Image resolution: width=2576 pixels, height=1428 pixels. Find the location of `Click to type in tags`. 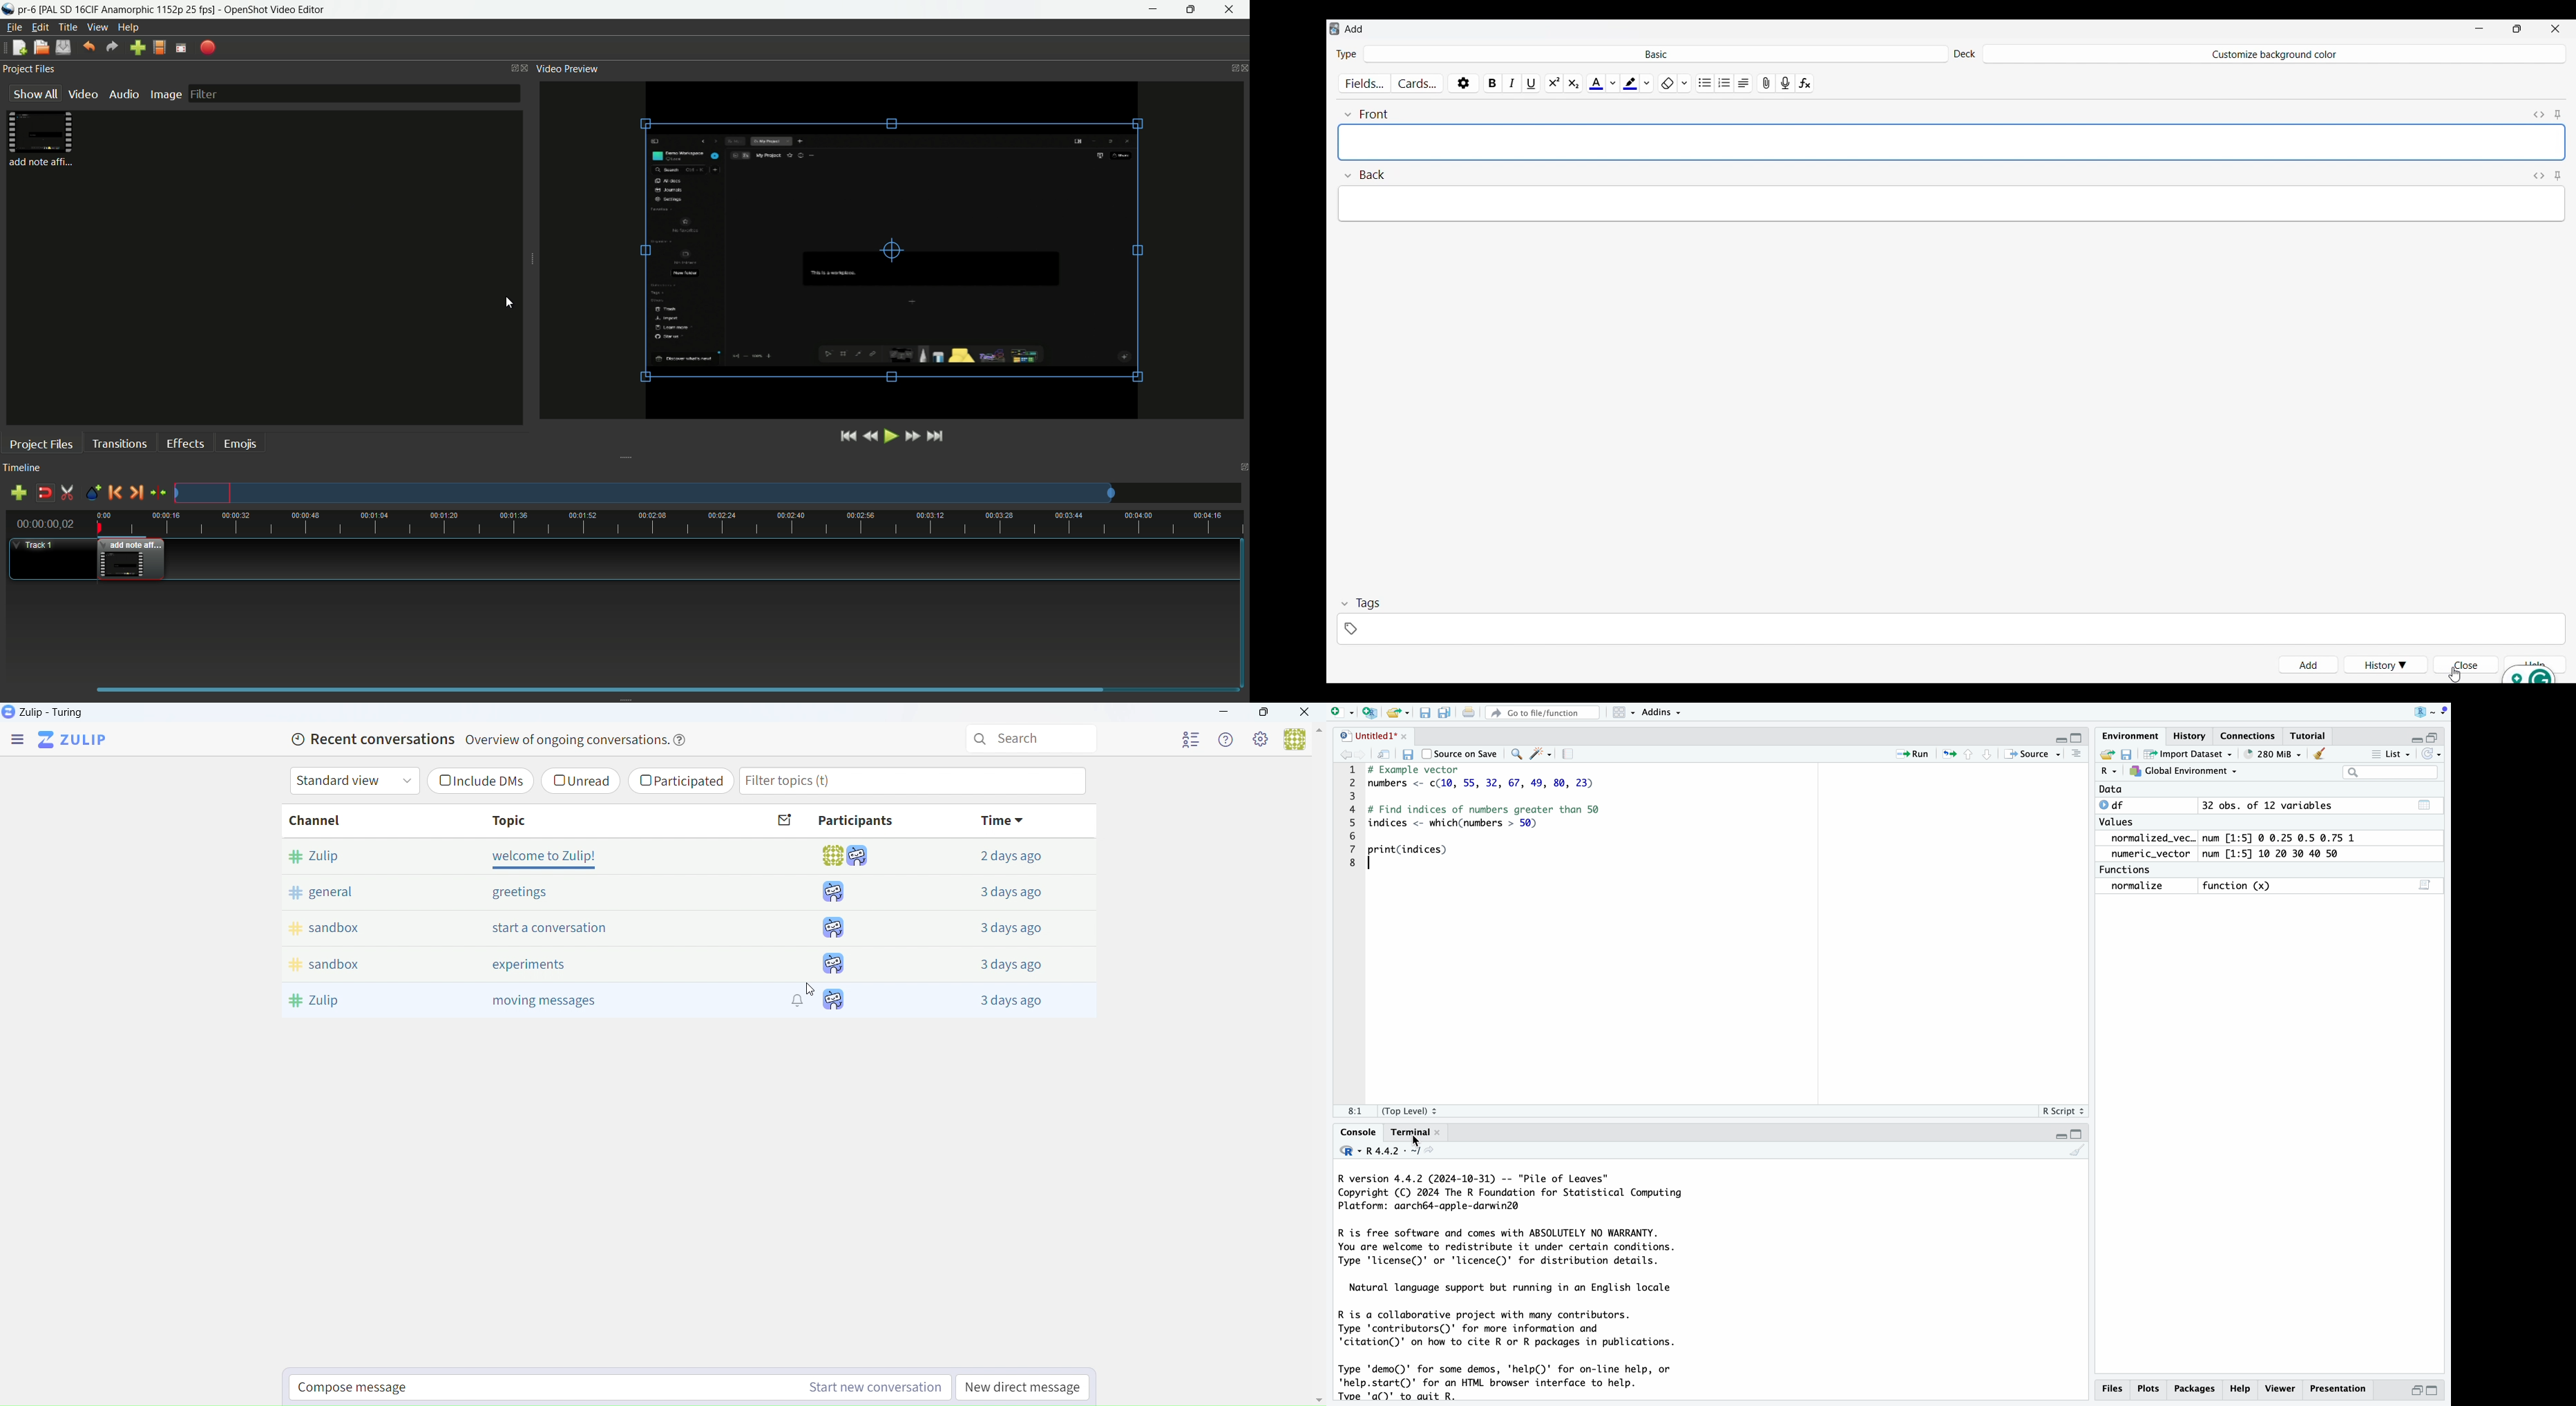

Click to type in tags is located at coordinates (1951, 630).